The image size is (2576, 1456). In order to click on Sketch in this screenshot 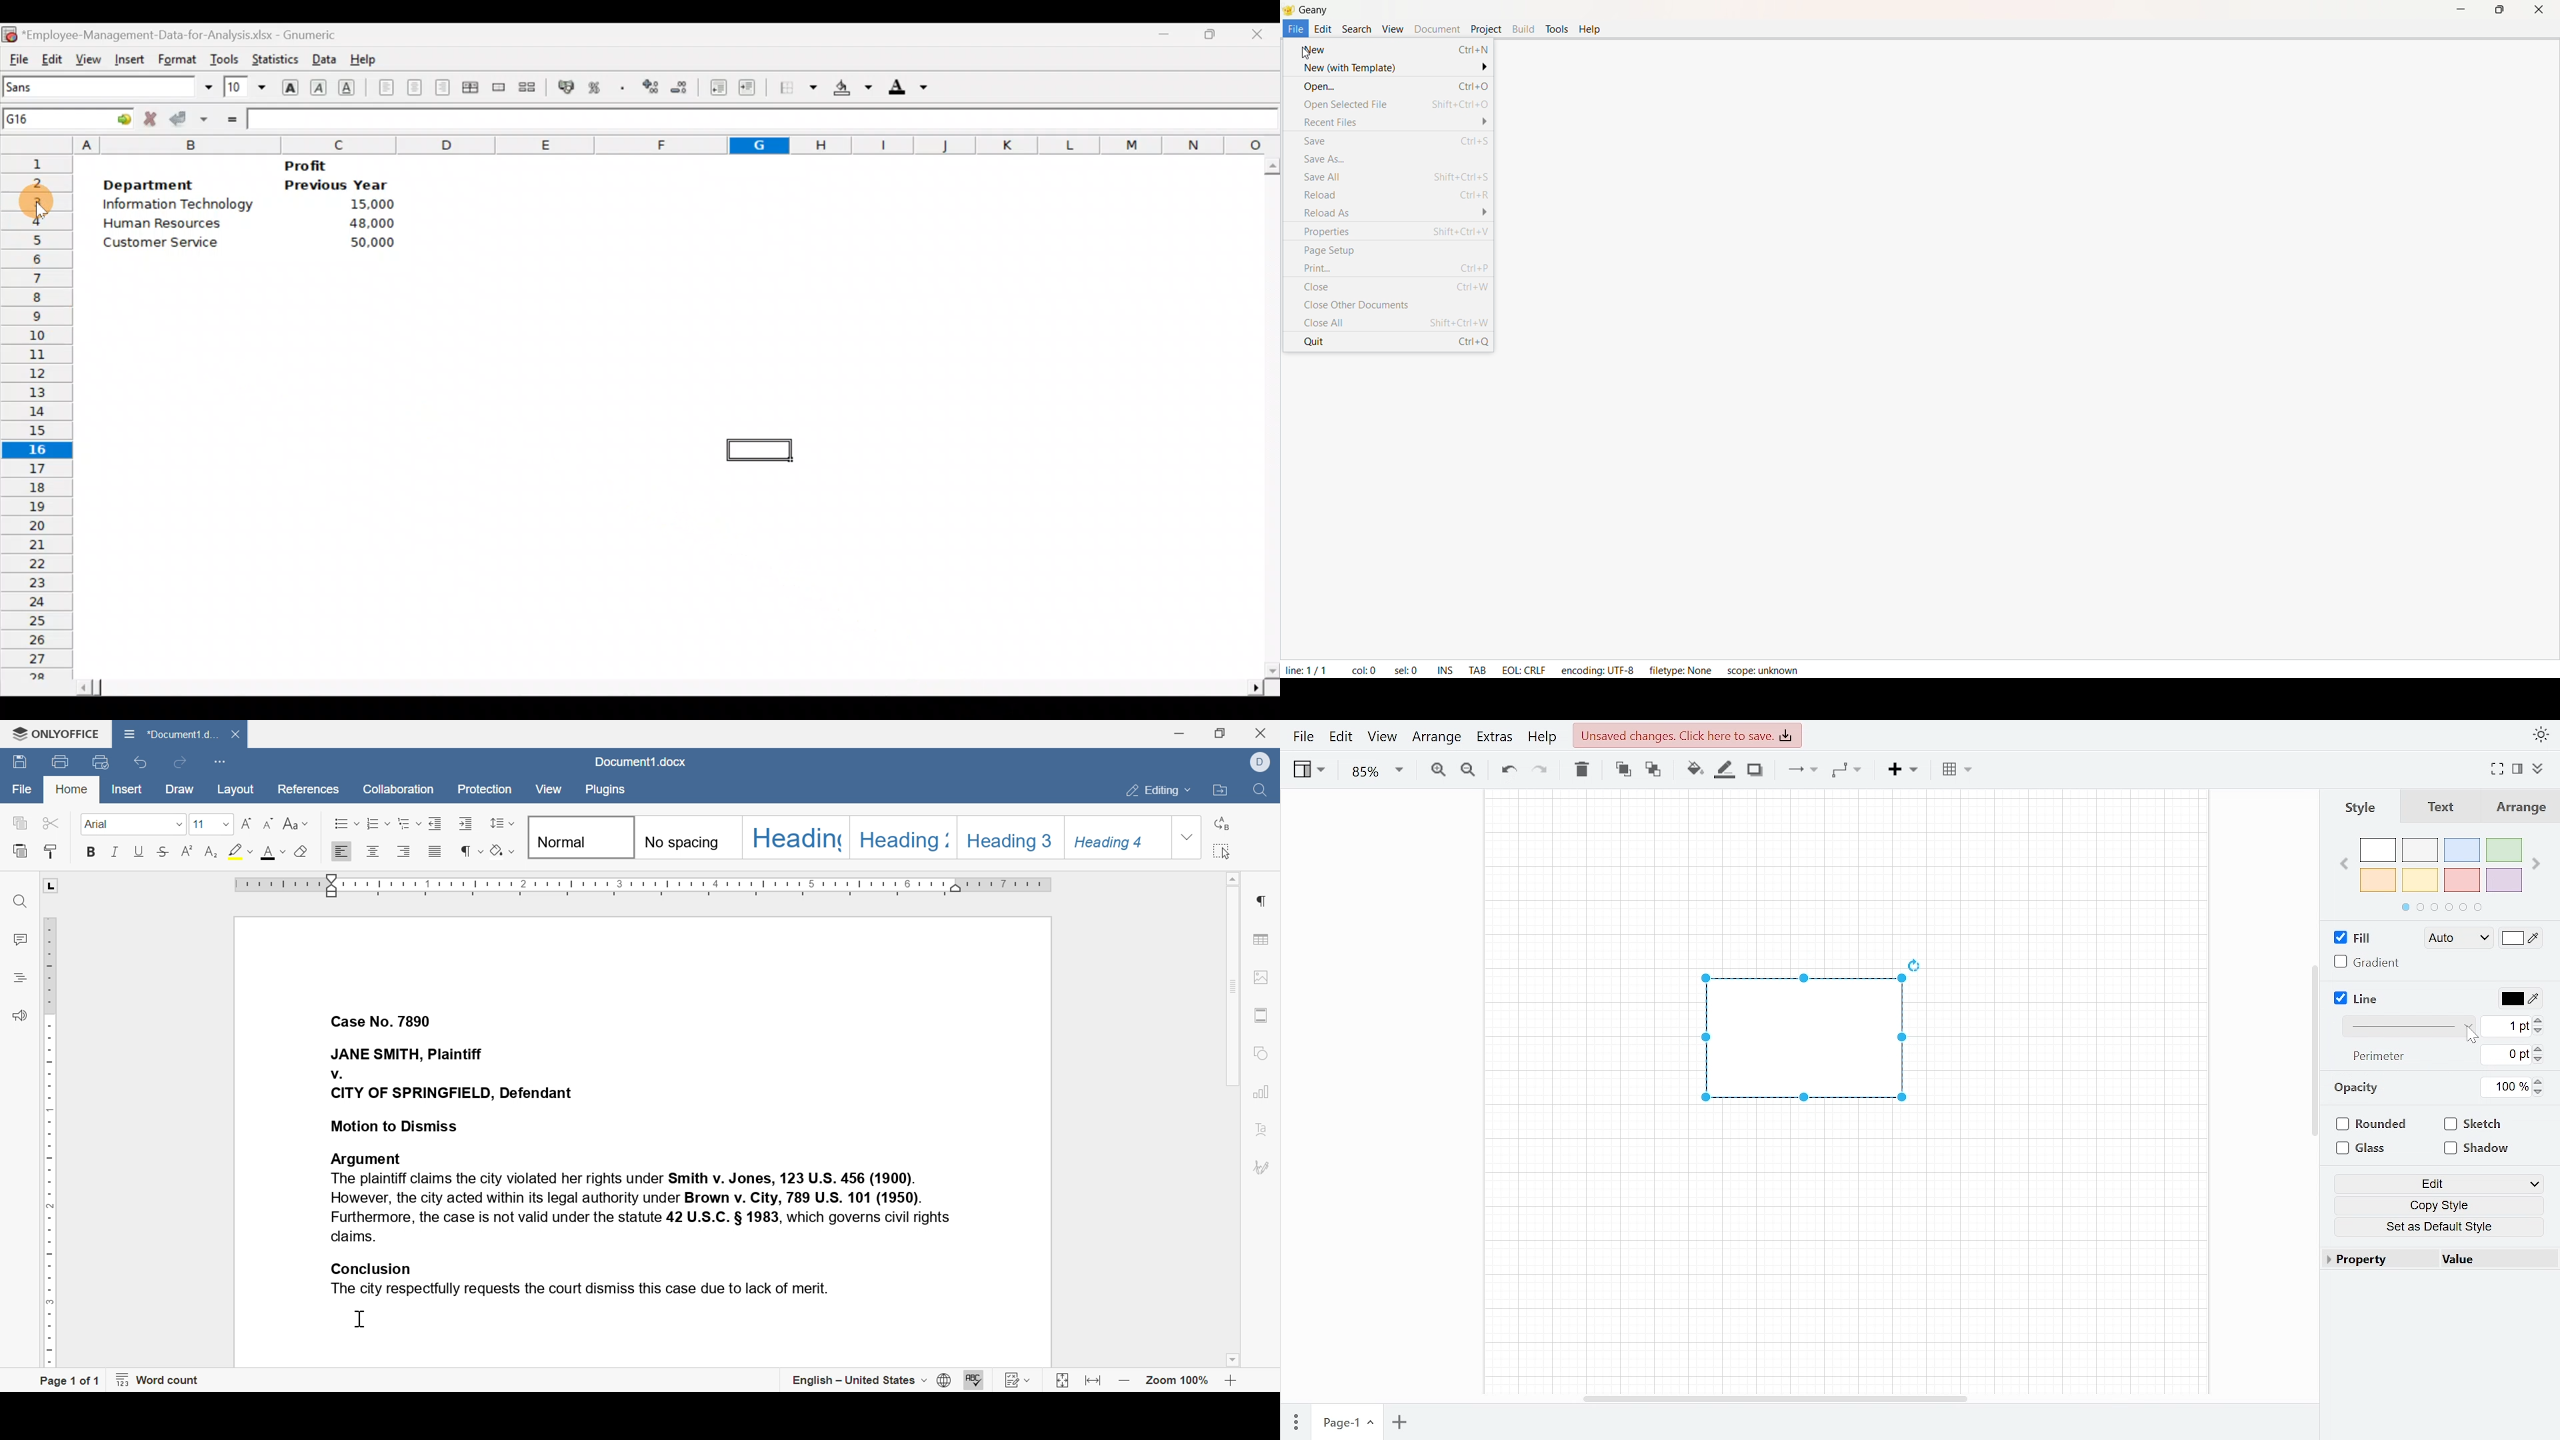, I will do `click(2481, 1125)`.